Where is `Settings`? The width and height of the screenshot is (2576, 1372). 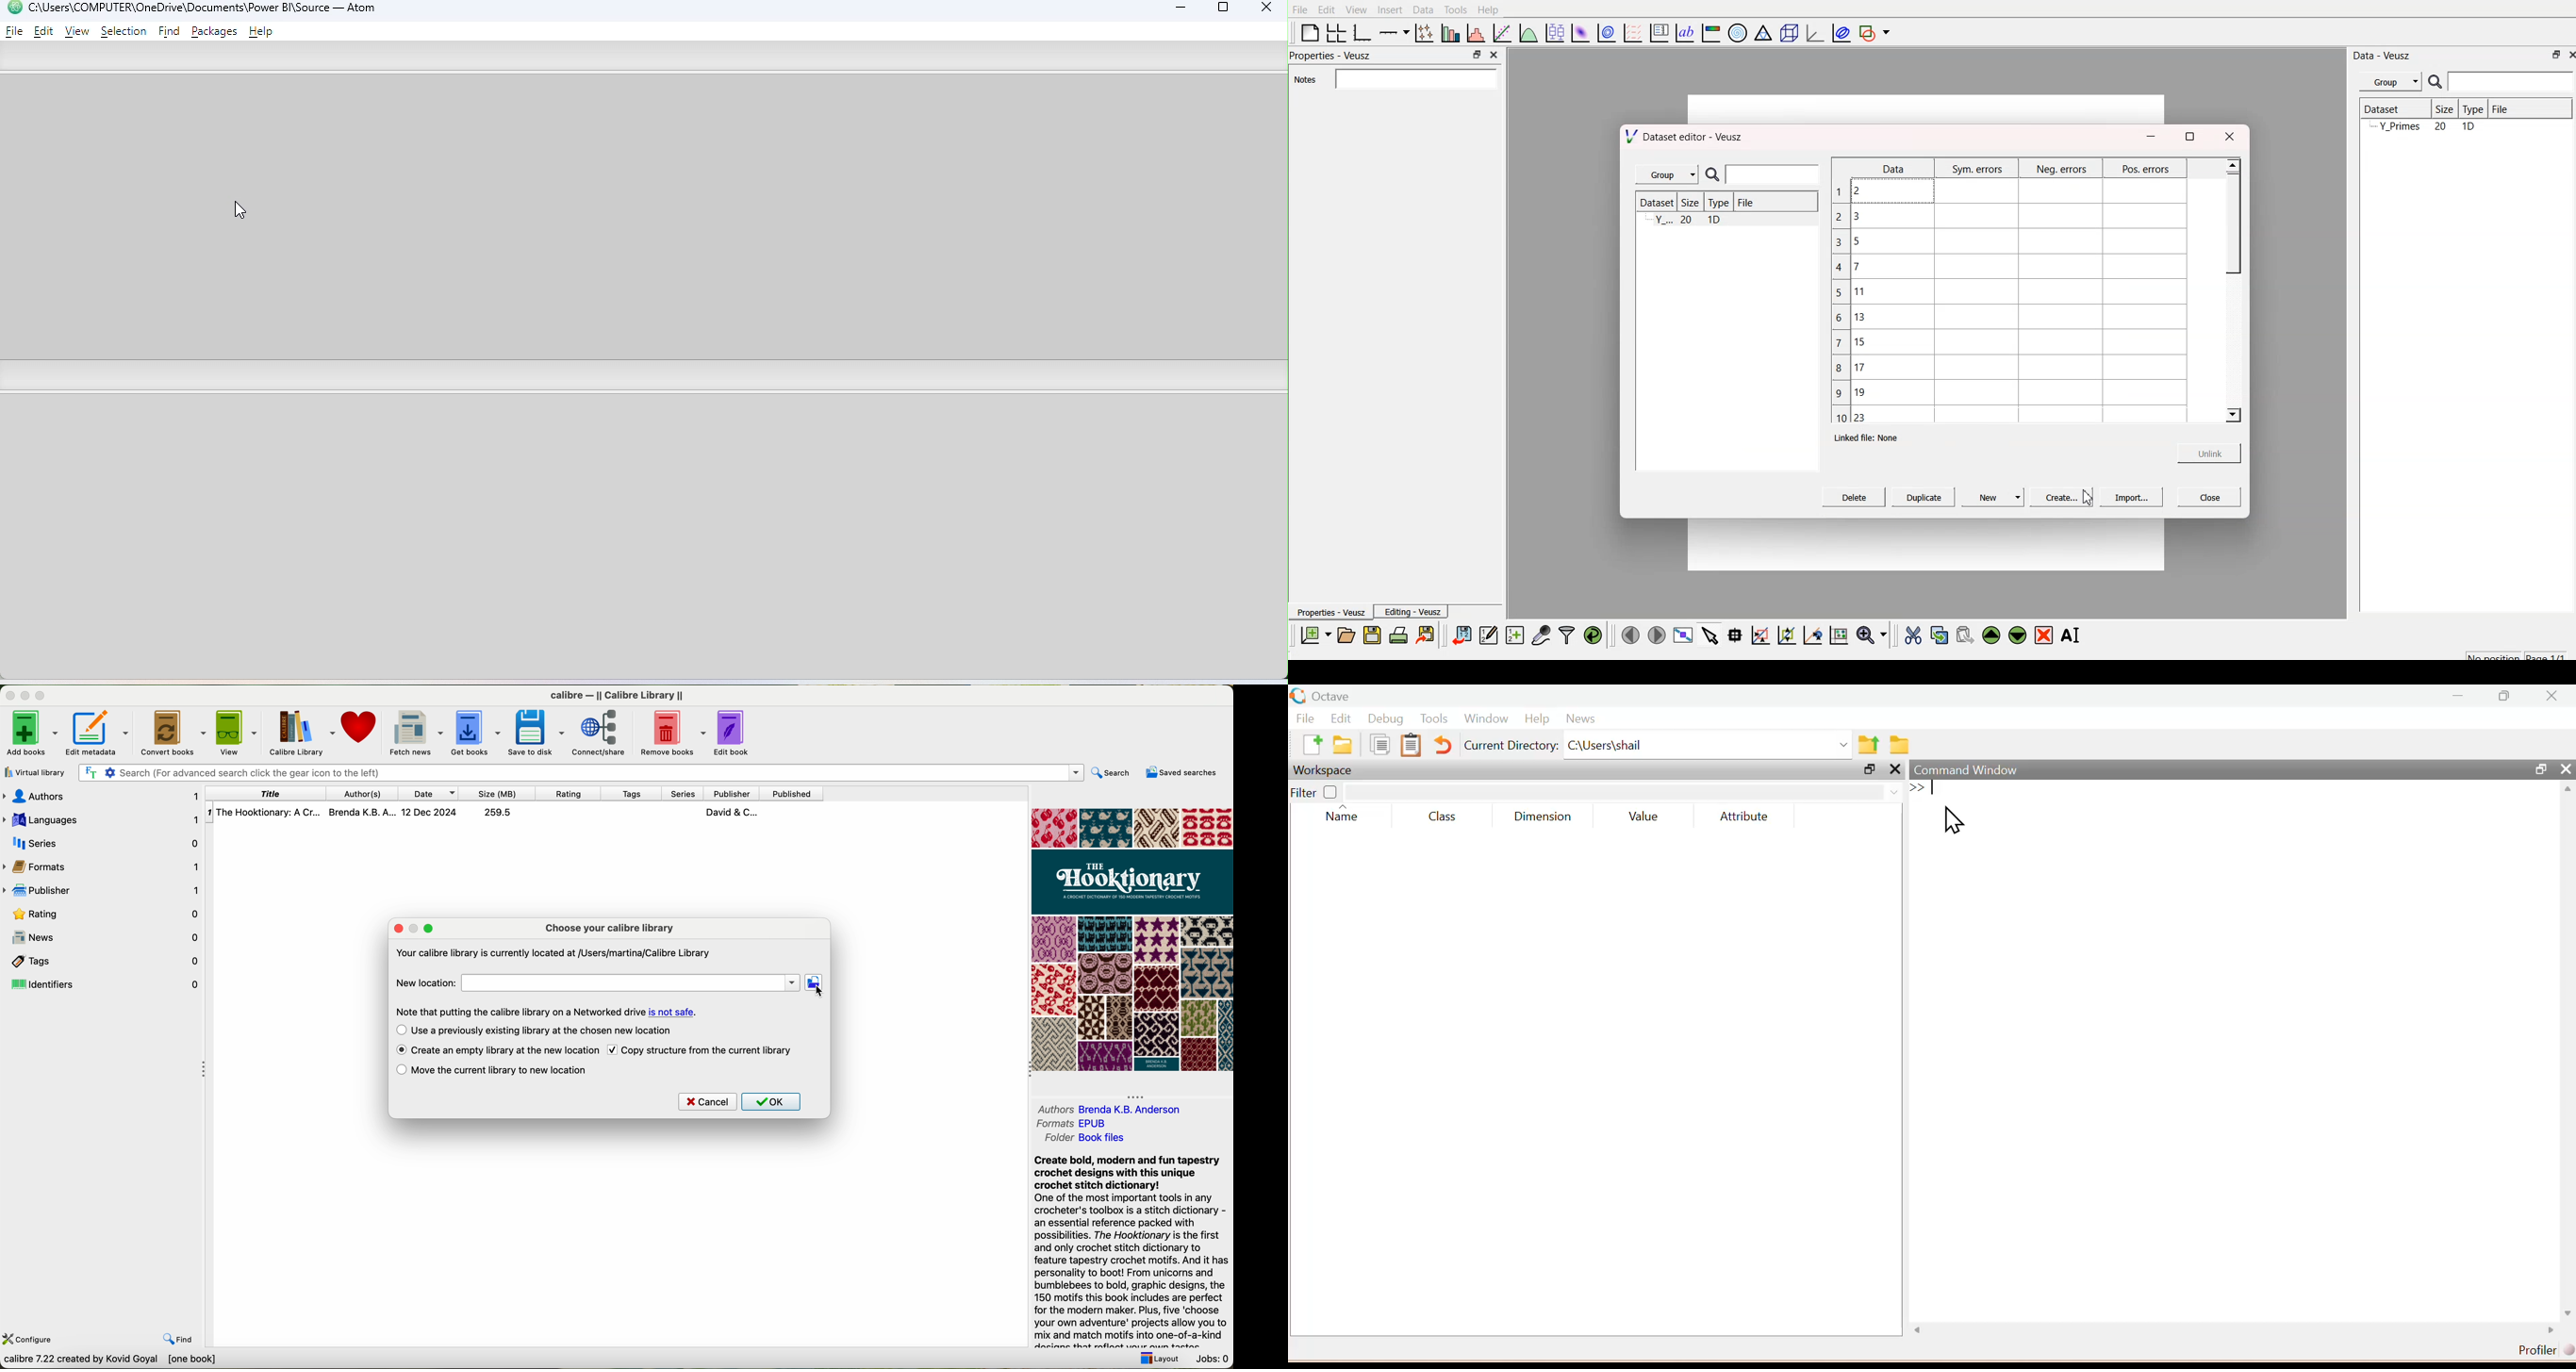 Settings is located at coordinates (111, 772).